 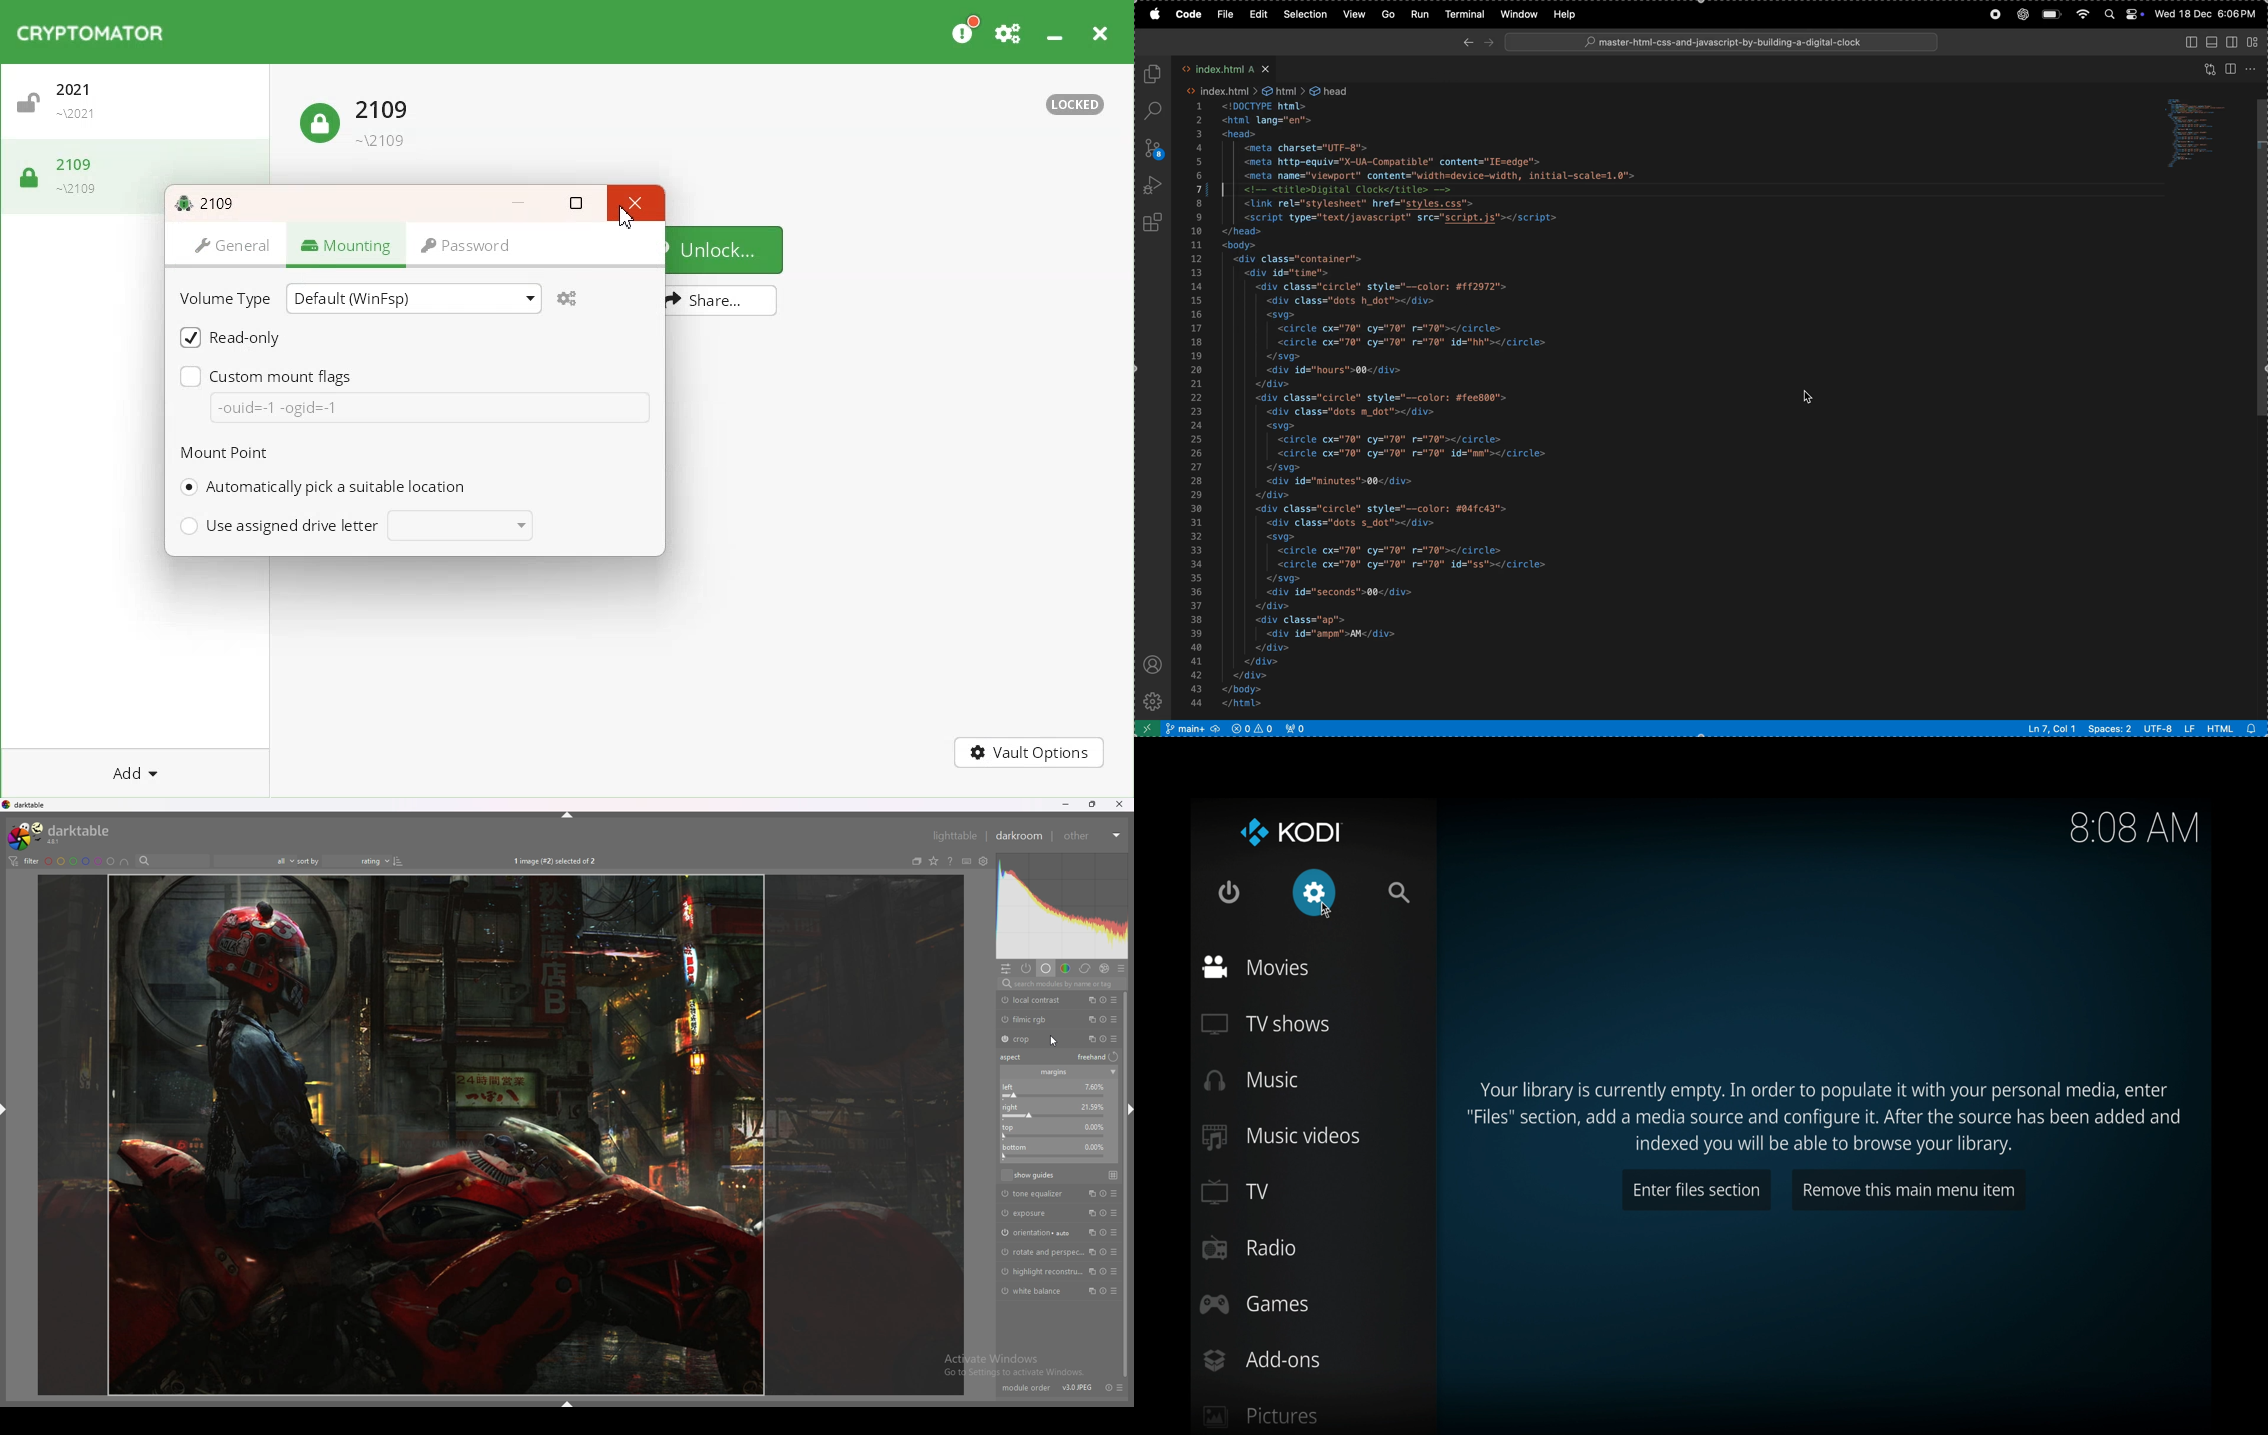 What do you see at coordinates (1113, 1073) in the screenshot?
I see `collapse` at bounding box center [1113, 1073].